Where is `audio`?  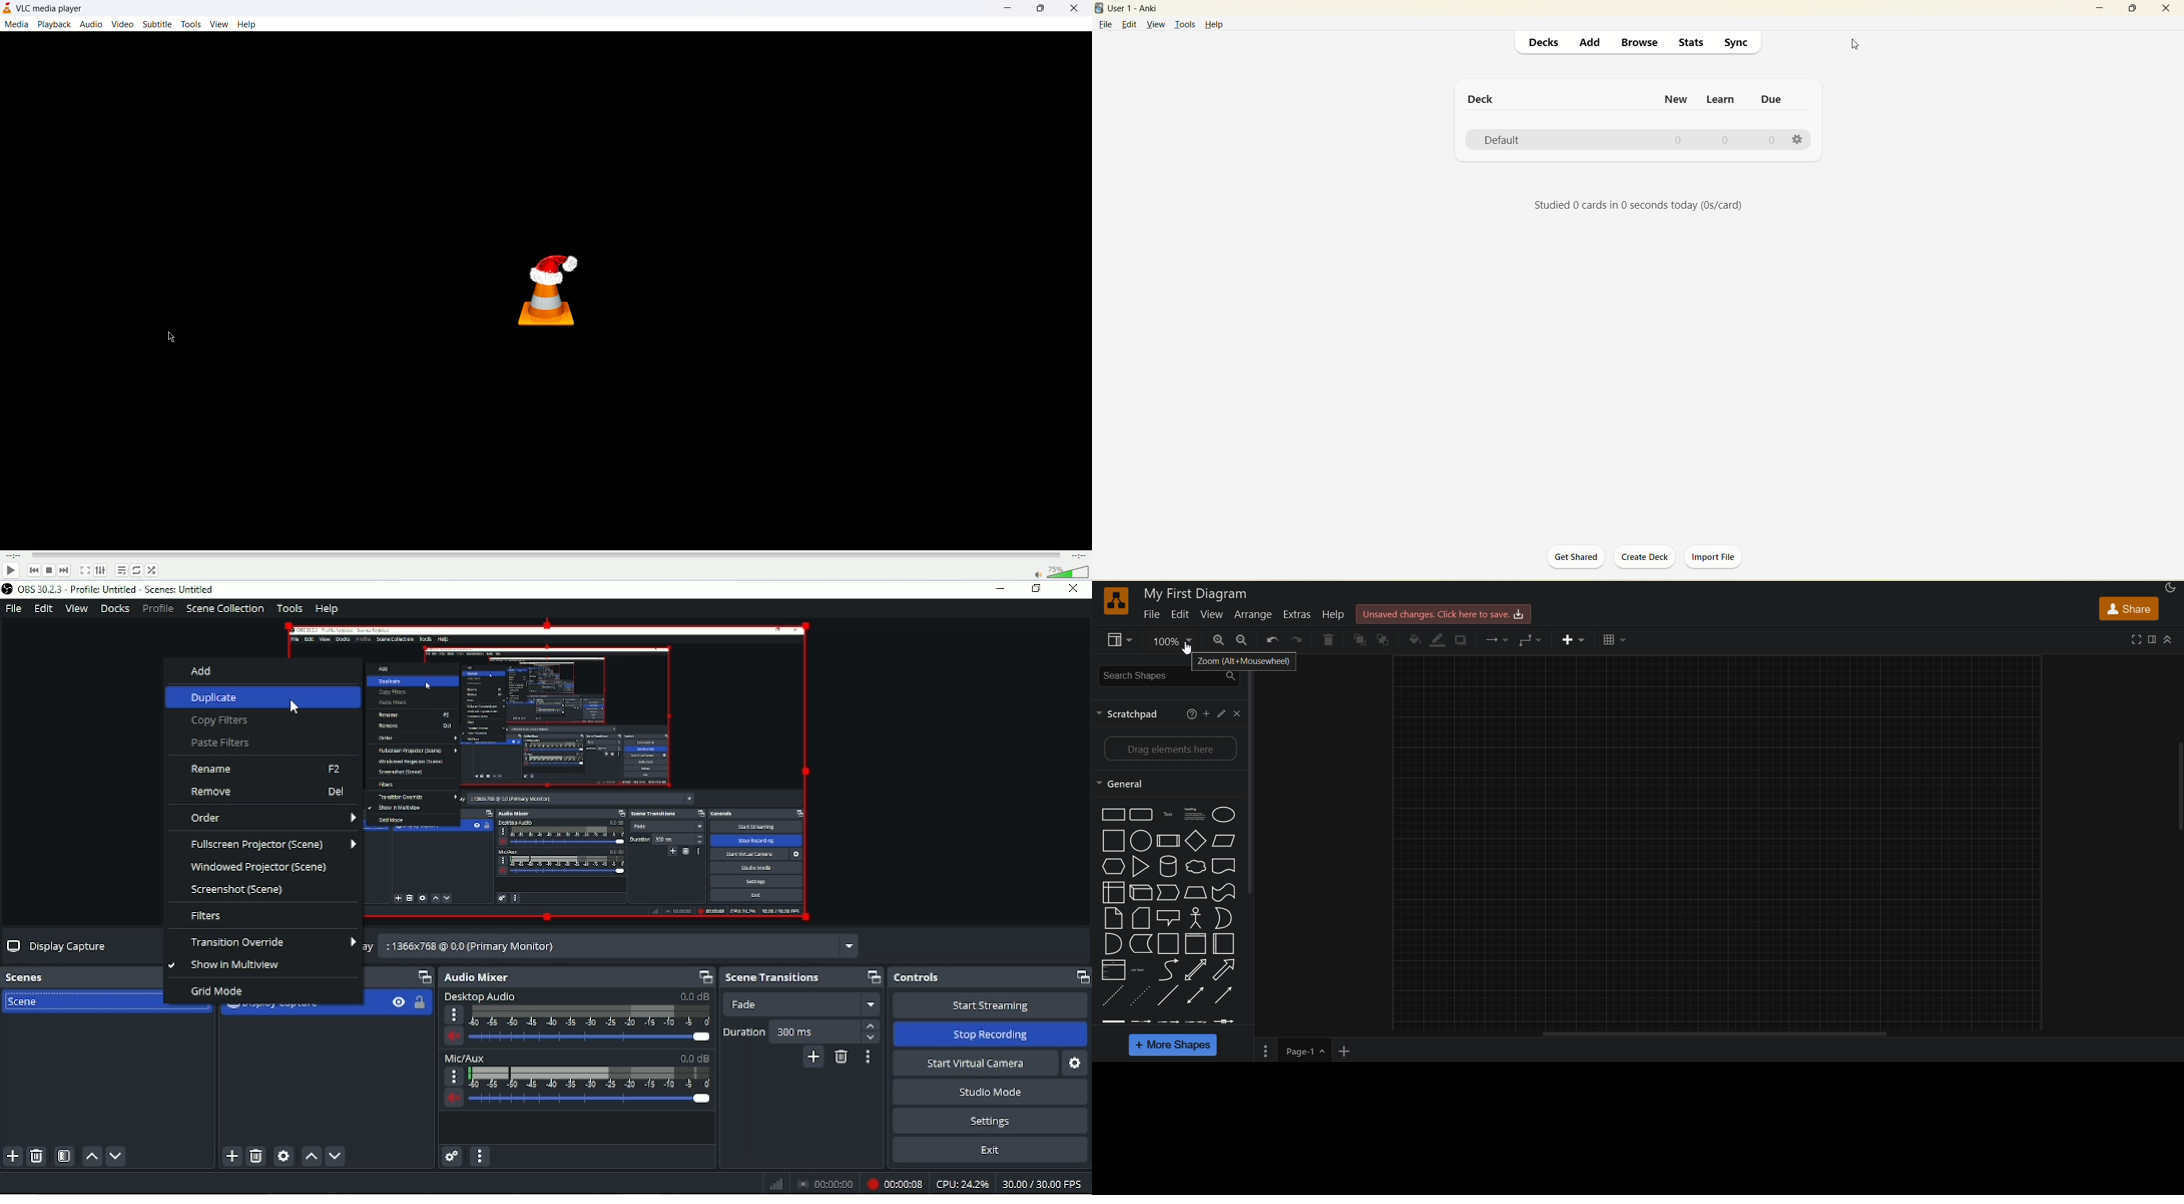
audio is located at coordinates (90, 24).